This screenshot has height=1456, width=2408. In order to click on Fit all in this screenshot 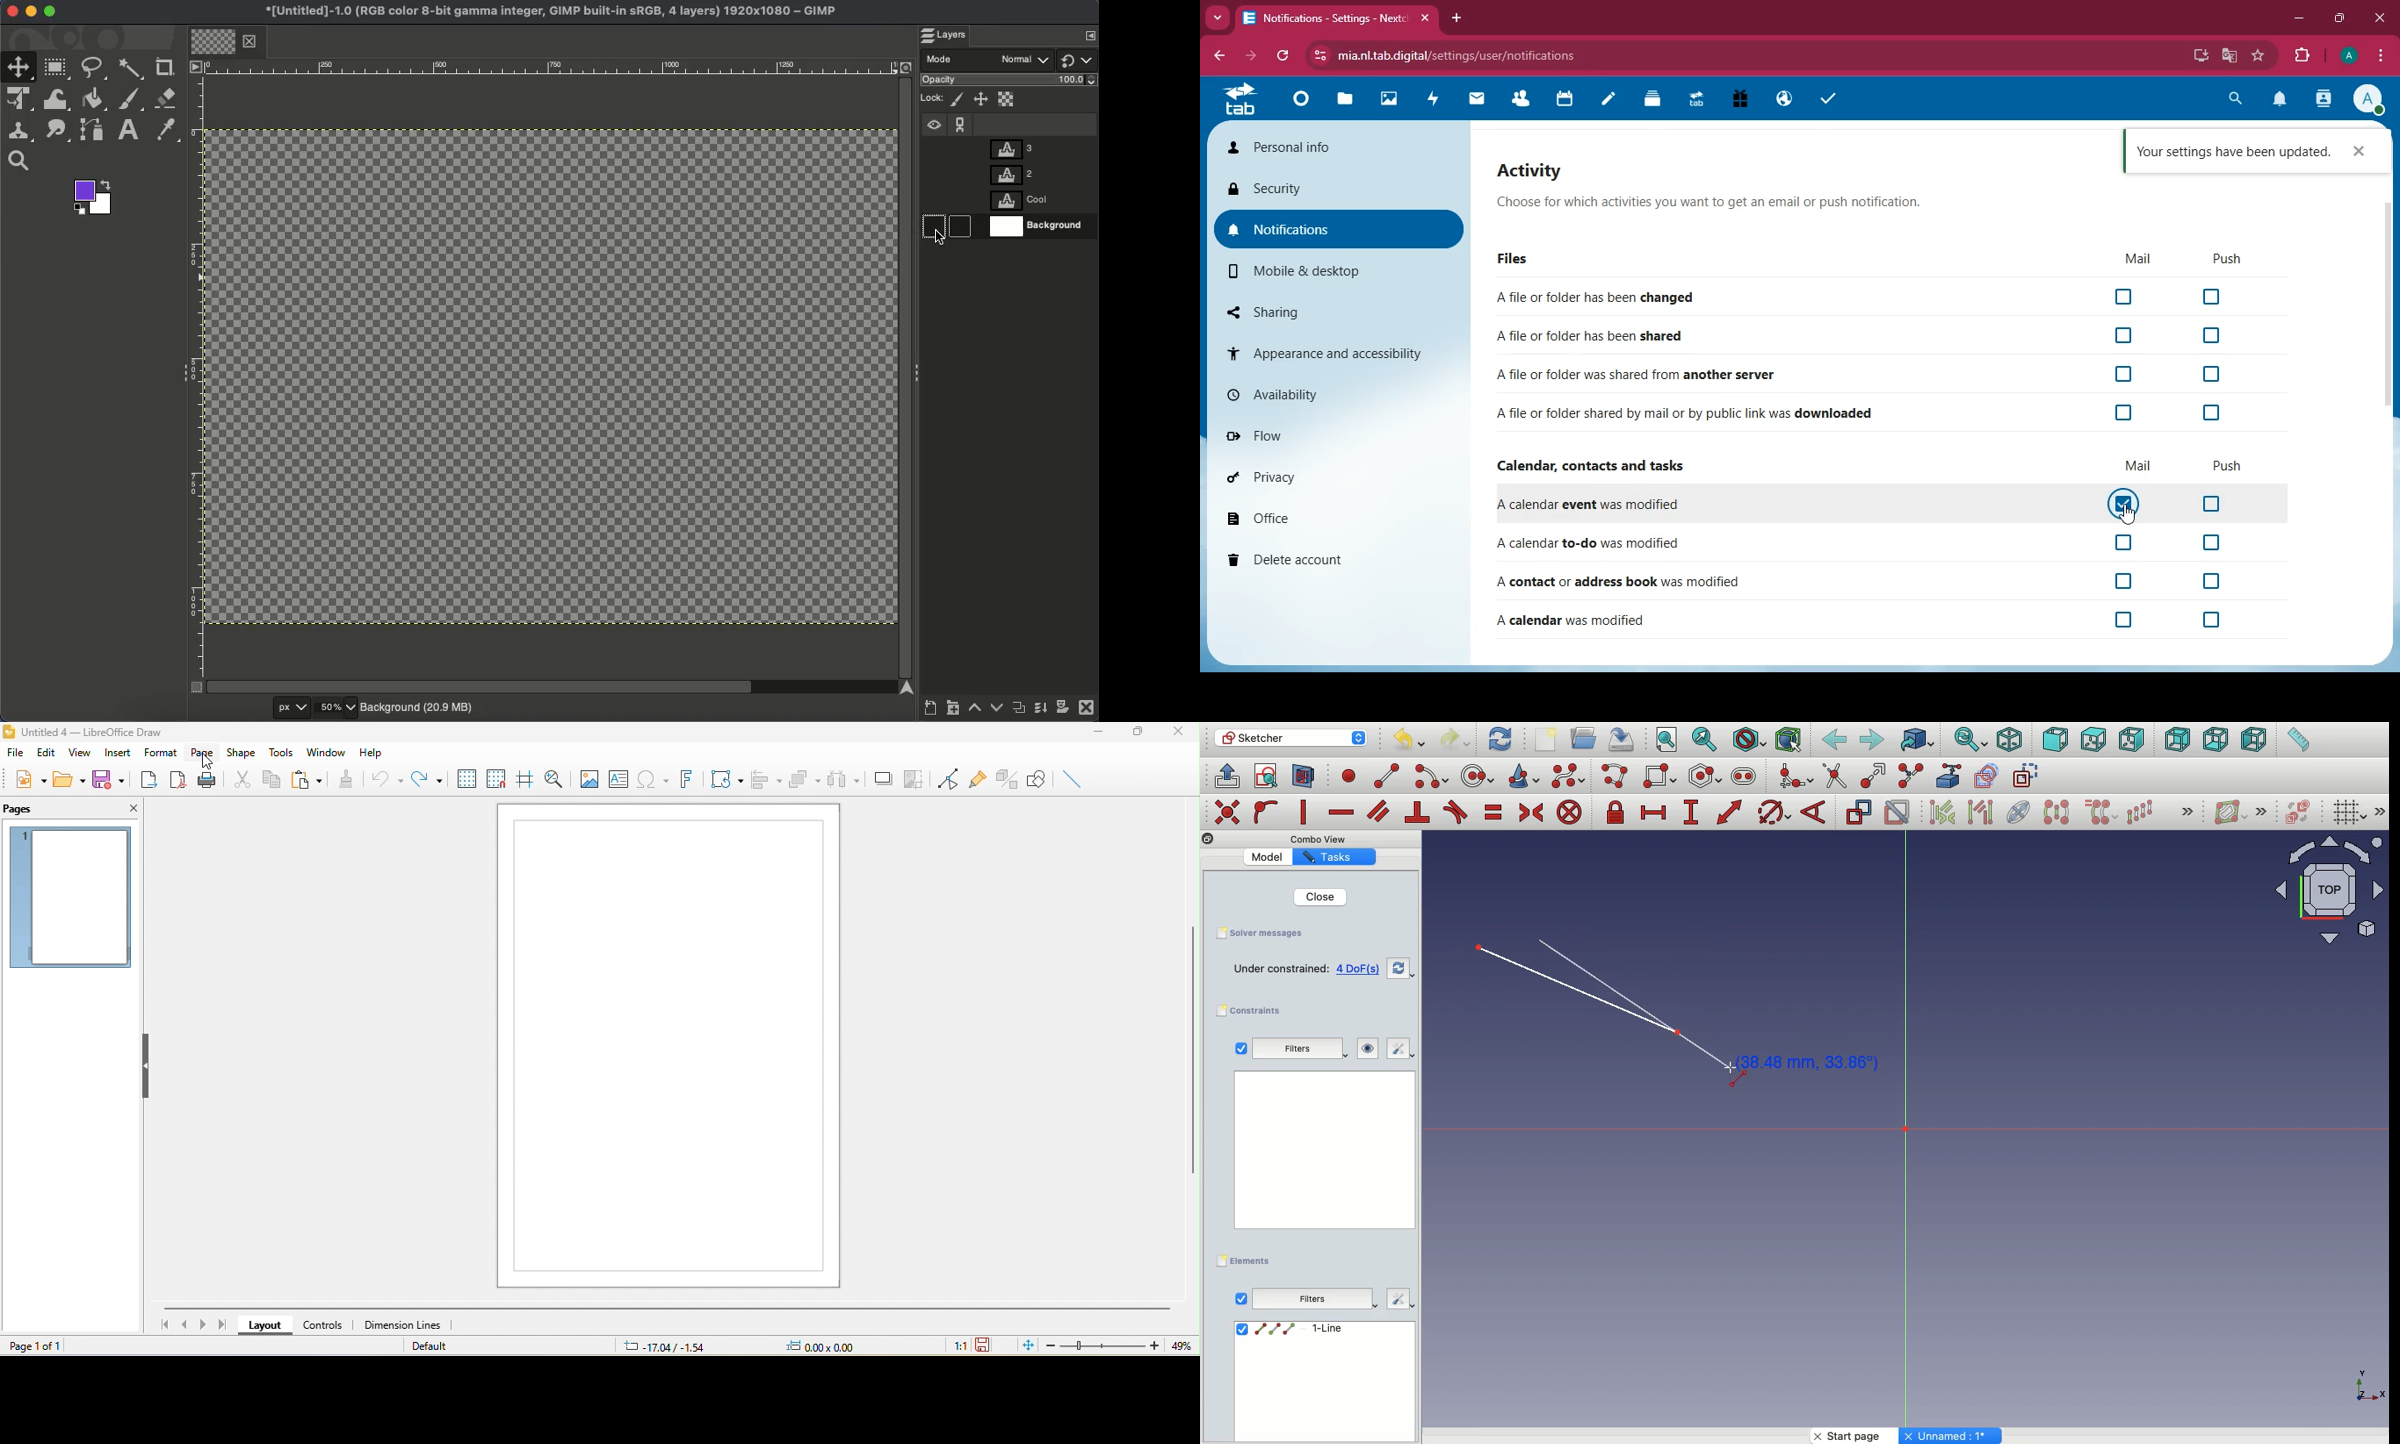, I will do `click(1668, 740)`.